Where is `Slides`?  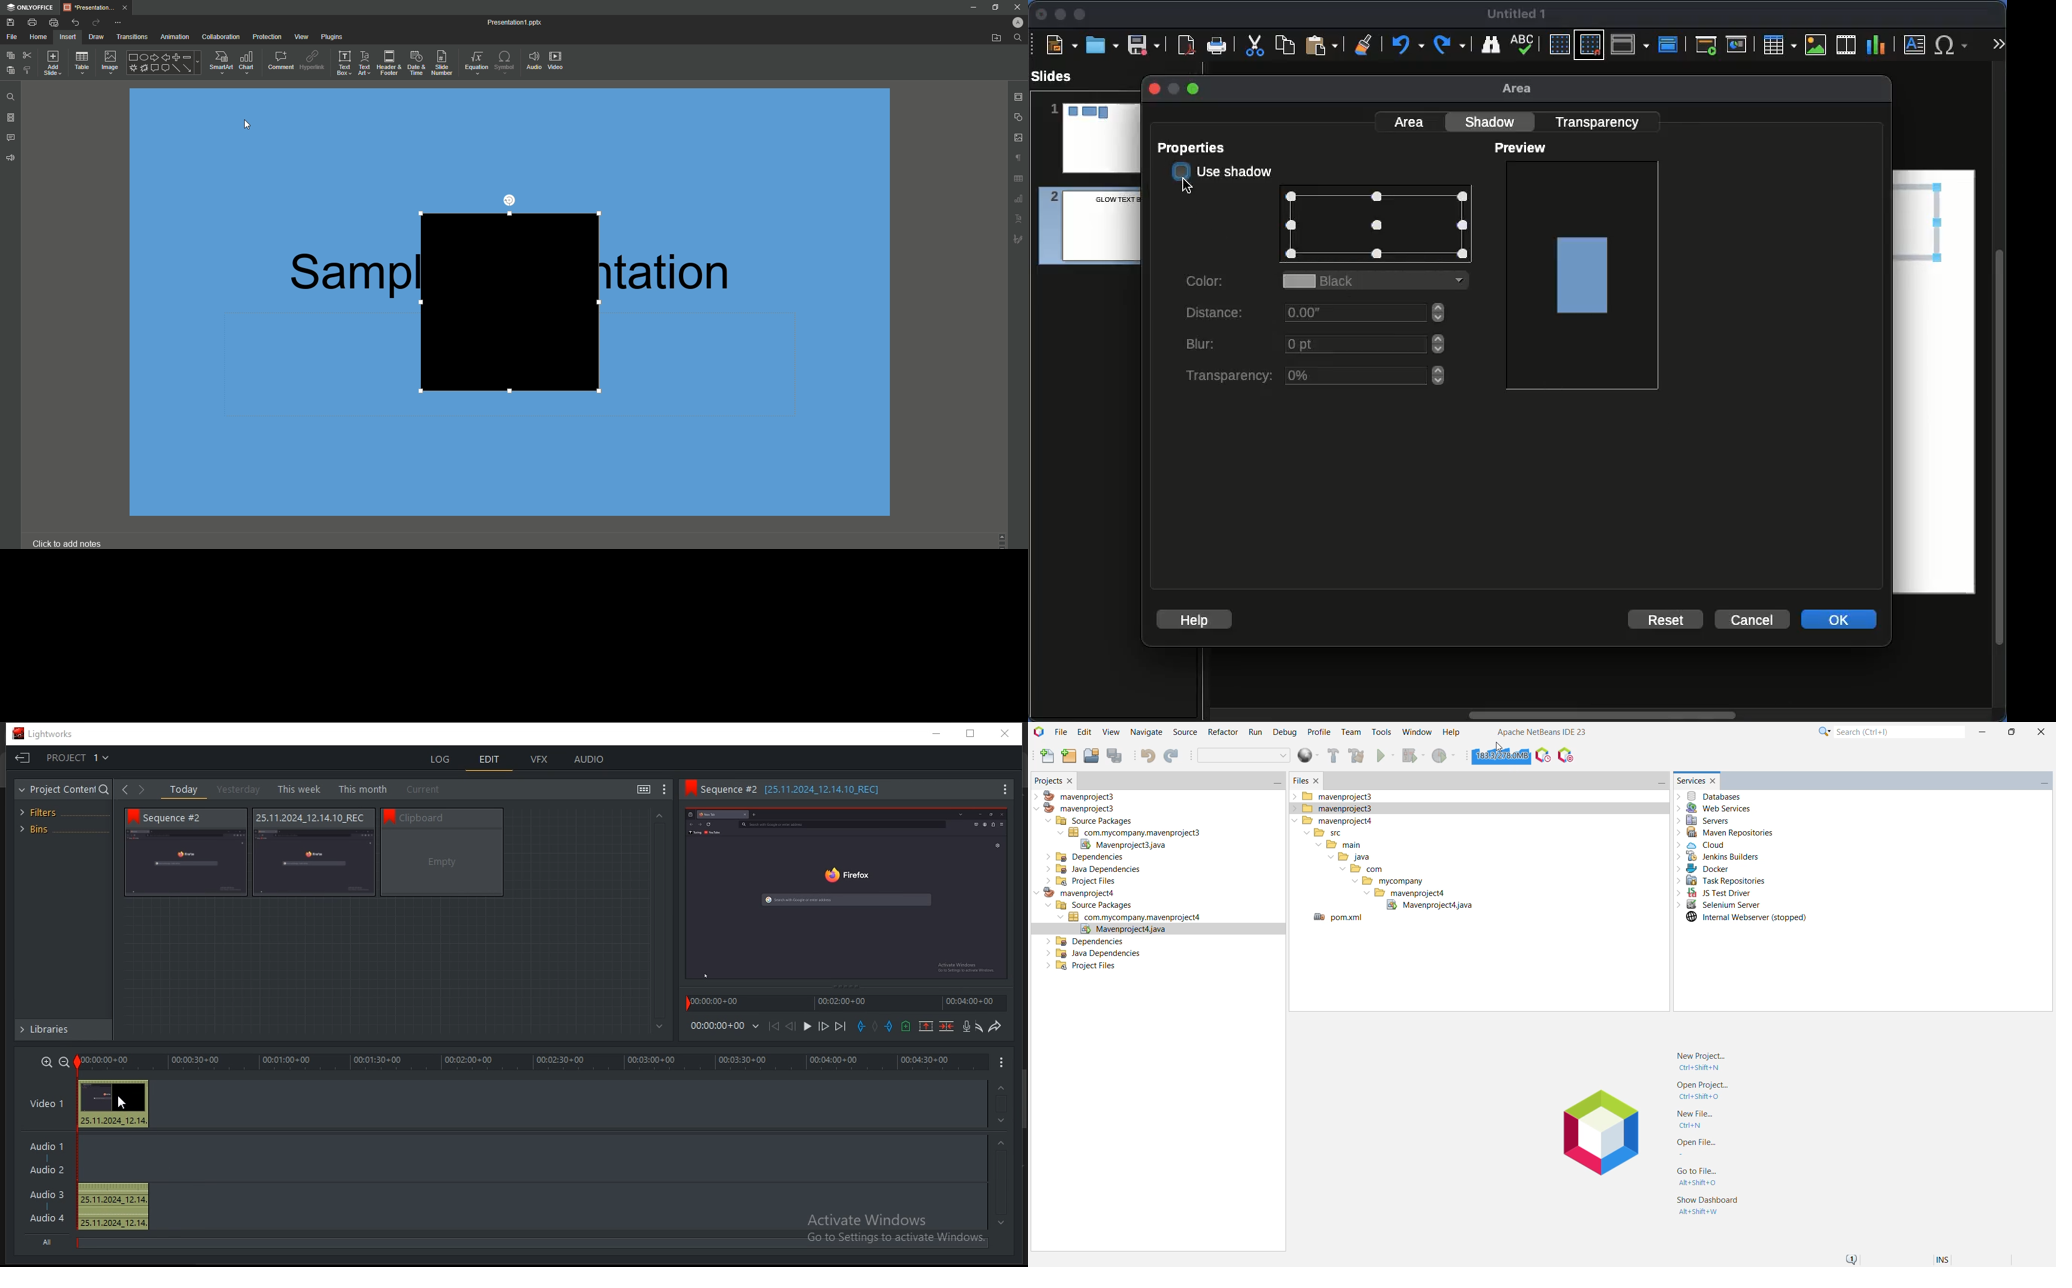
Slides is located at coordinates (12, 118).